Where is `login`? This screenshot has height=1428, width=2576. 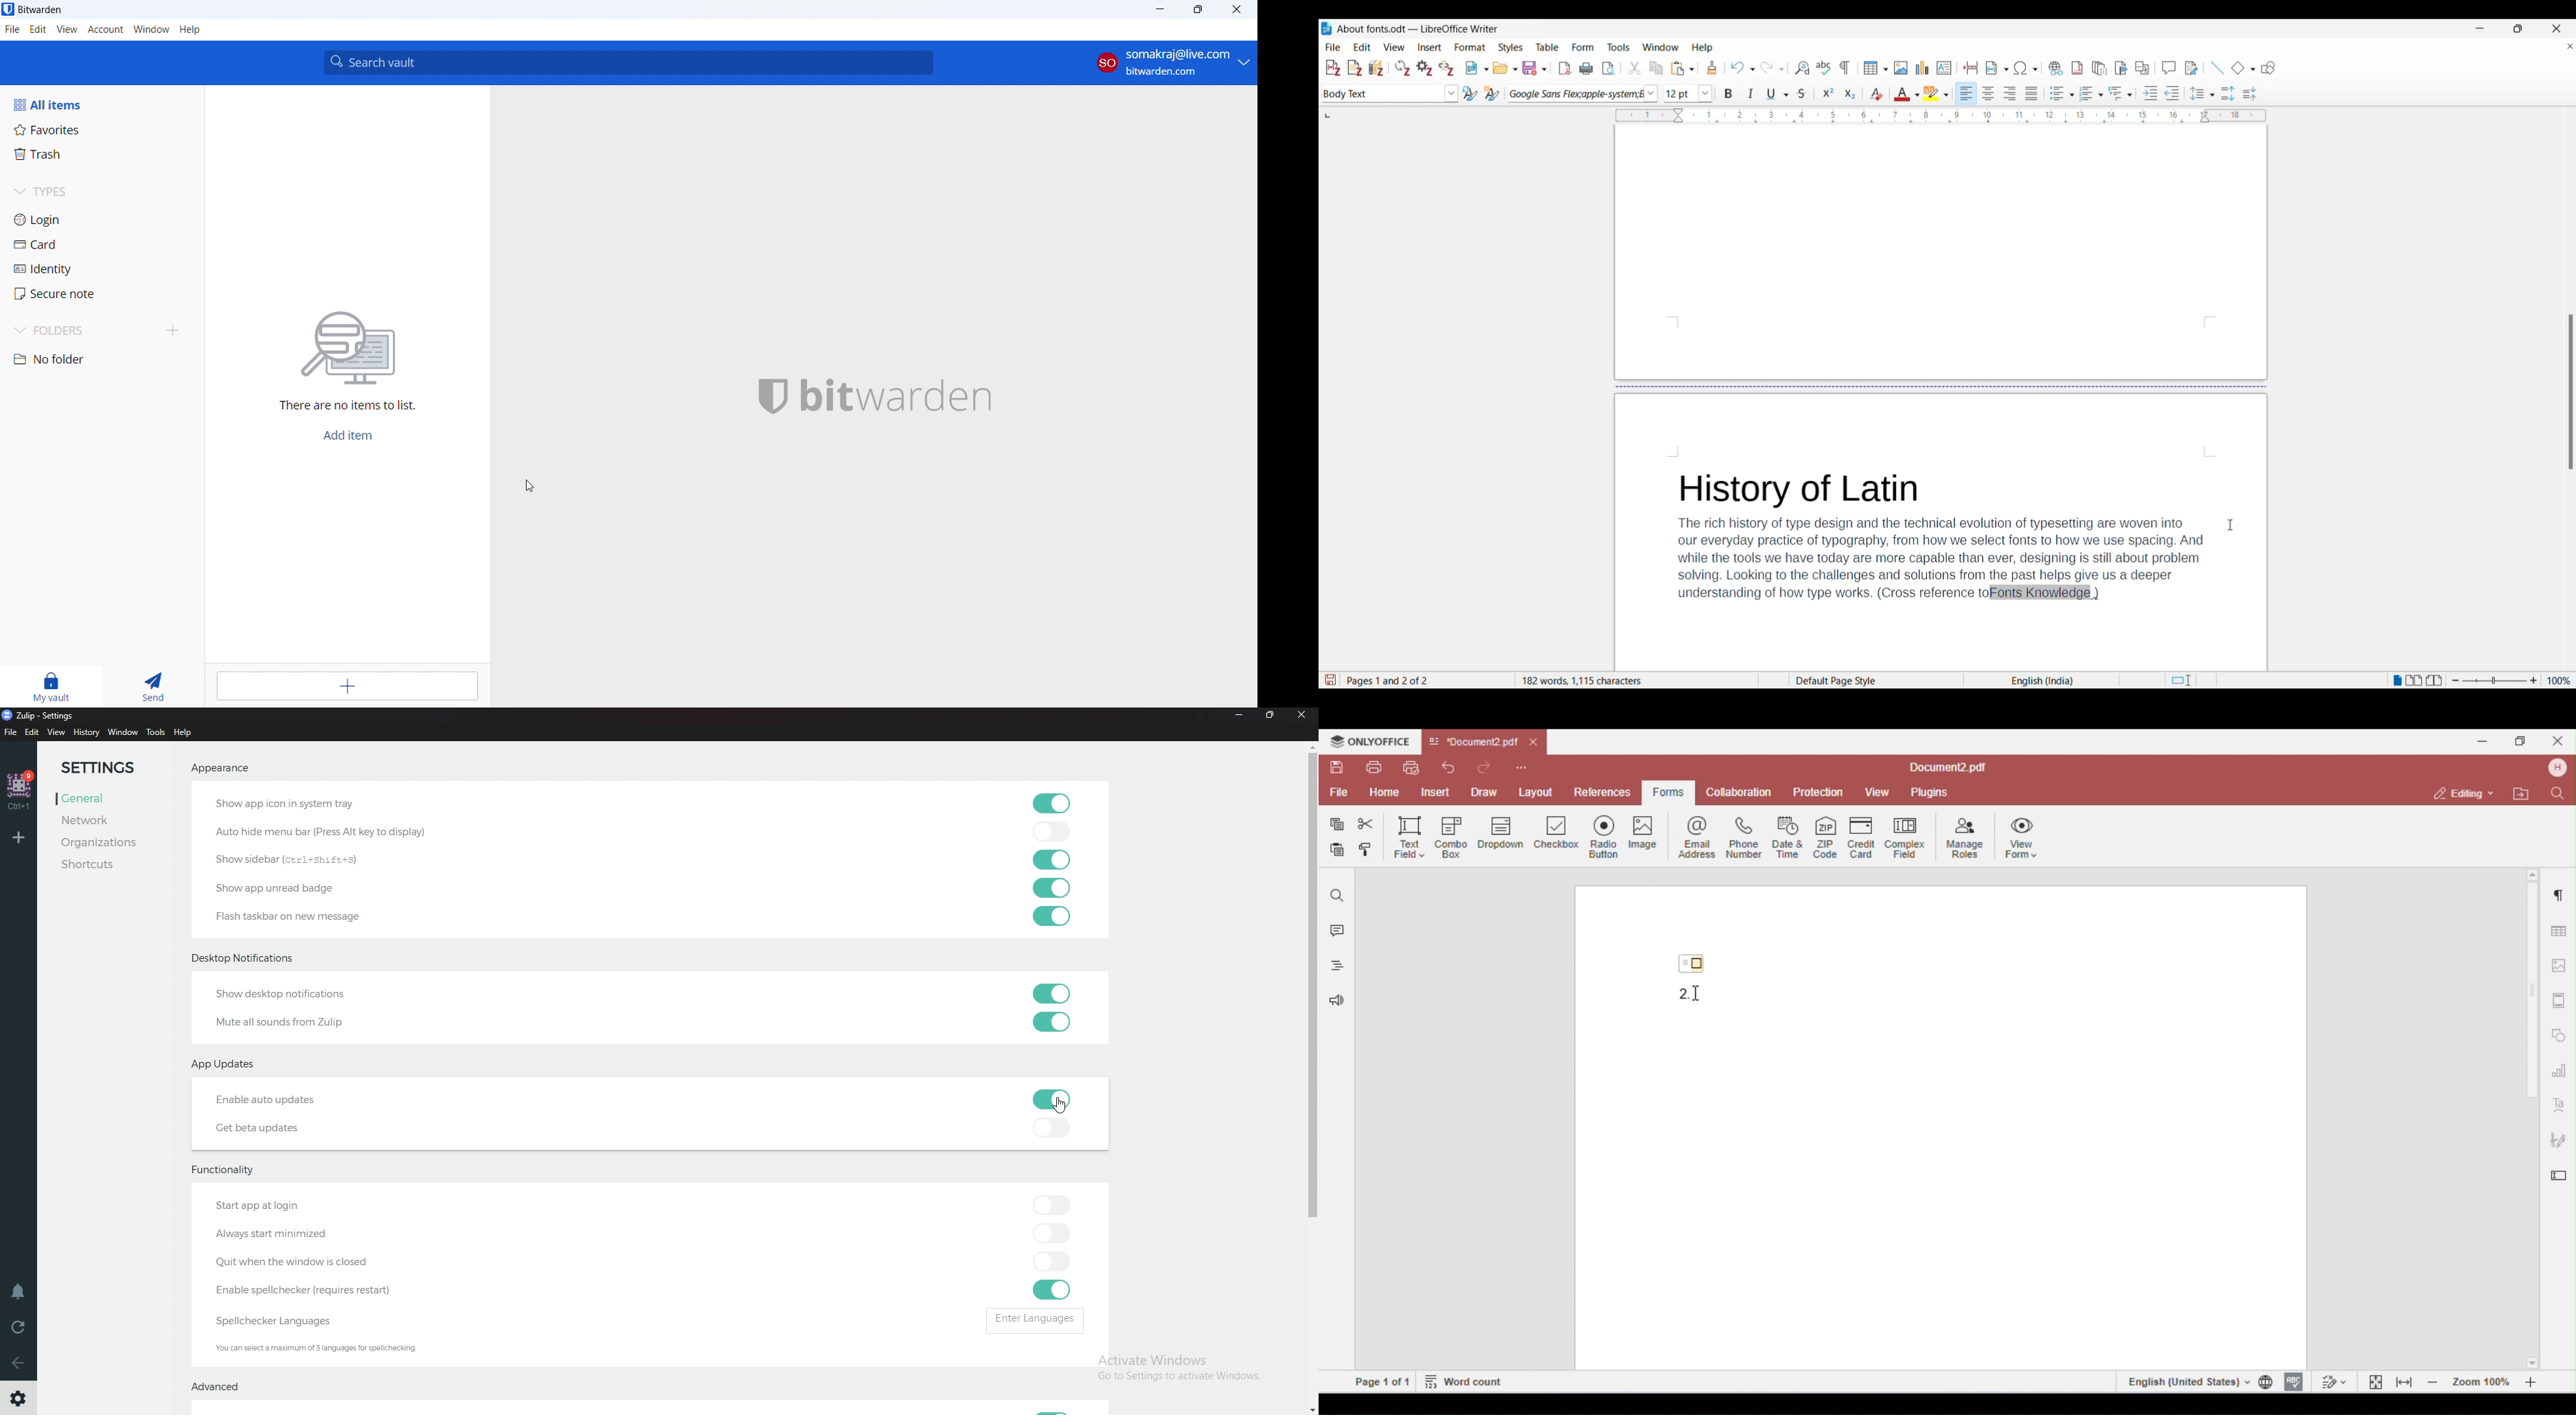
login is located at coordinates (100, 219).